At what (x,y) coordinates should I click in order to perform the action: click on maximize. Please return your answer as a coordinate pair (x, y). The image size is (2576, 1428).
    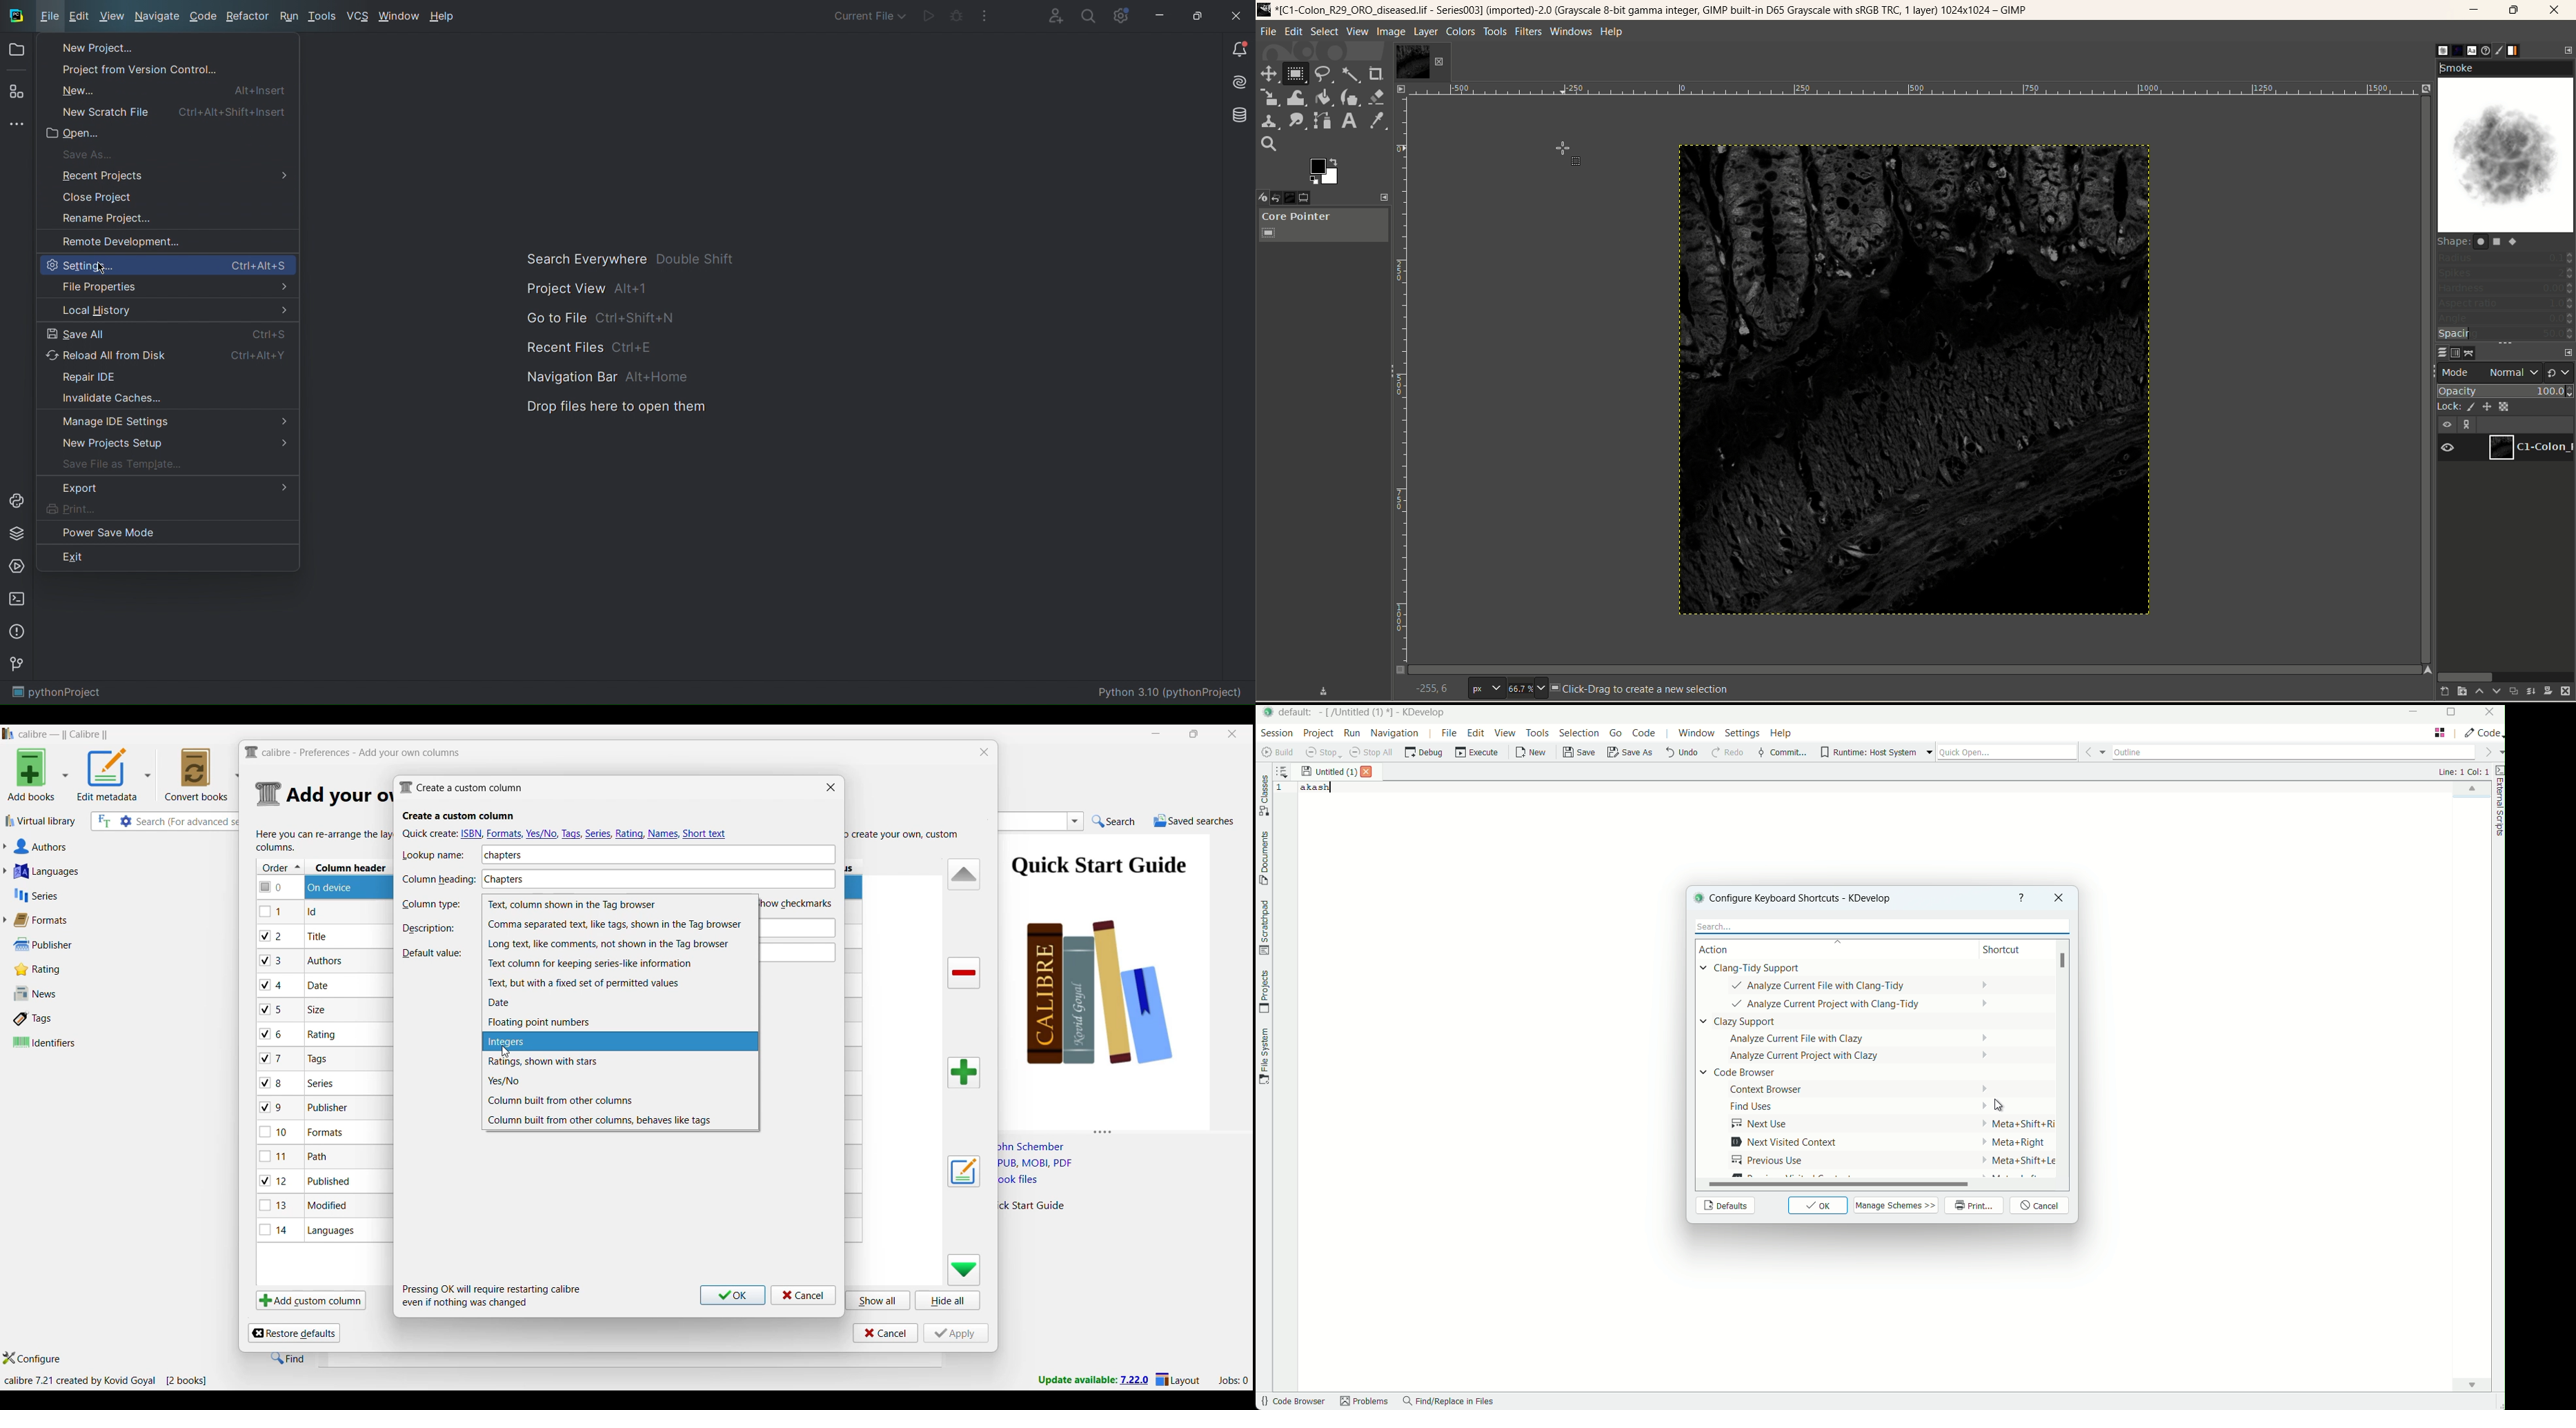
    Looking at the image, I should click on (2513, 10).